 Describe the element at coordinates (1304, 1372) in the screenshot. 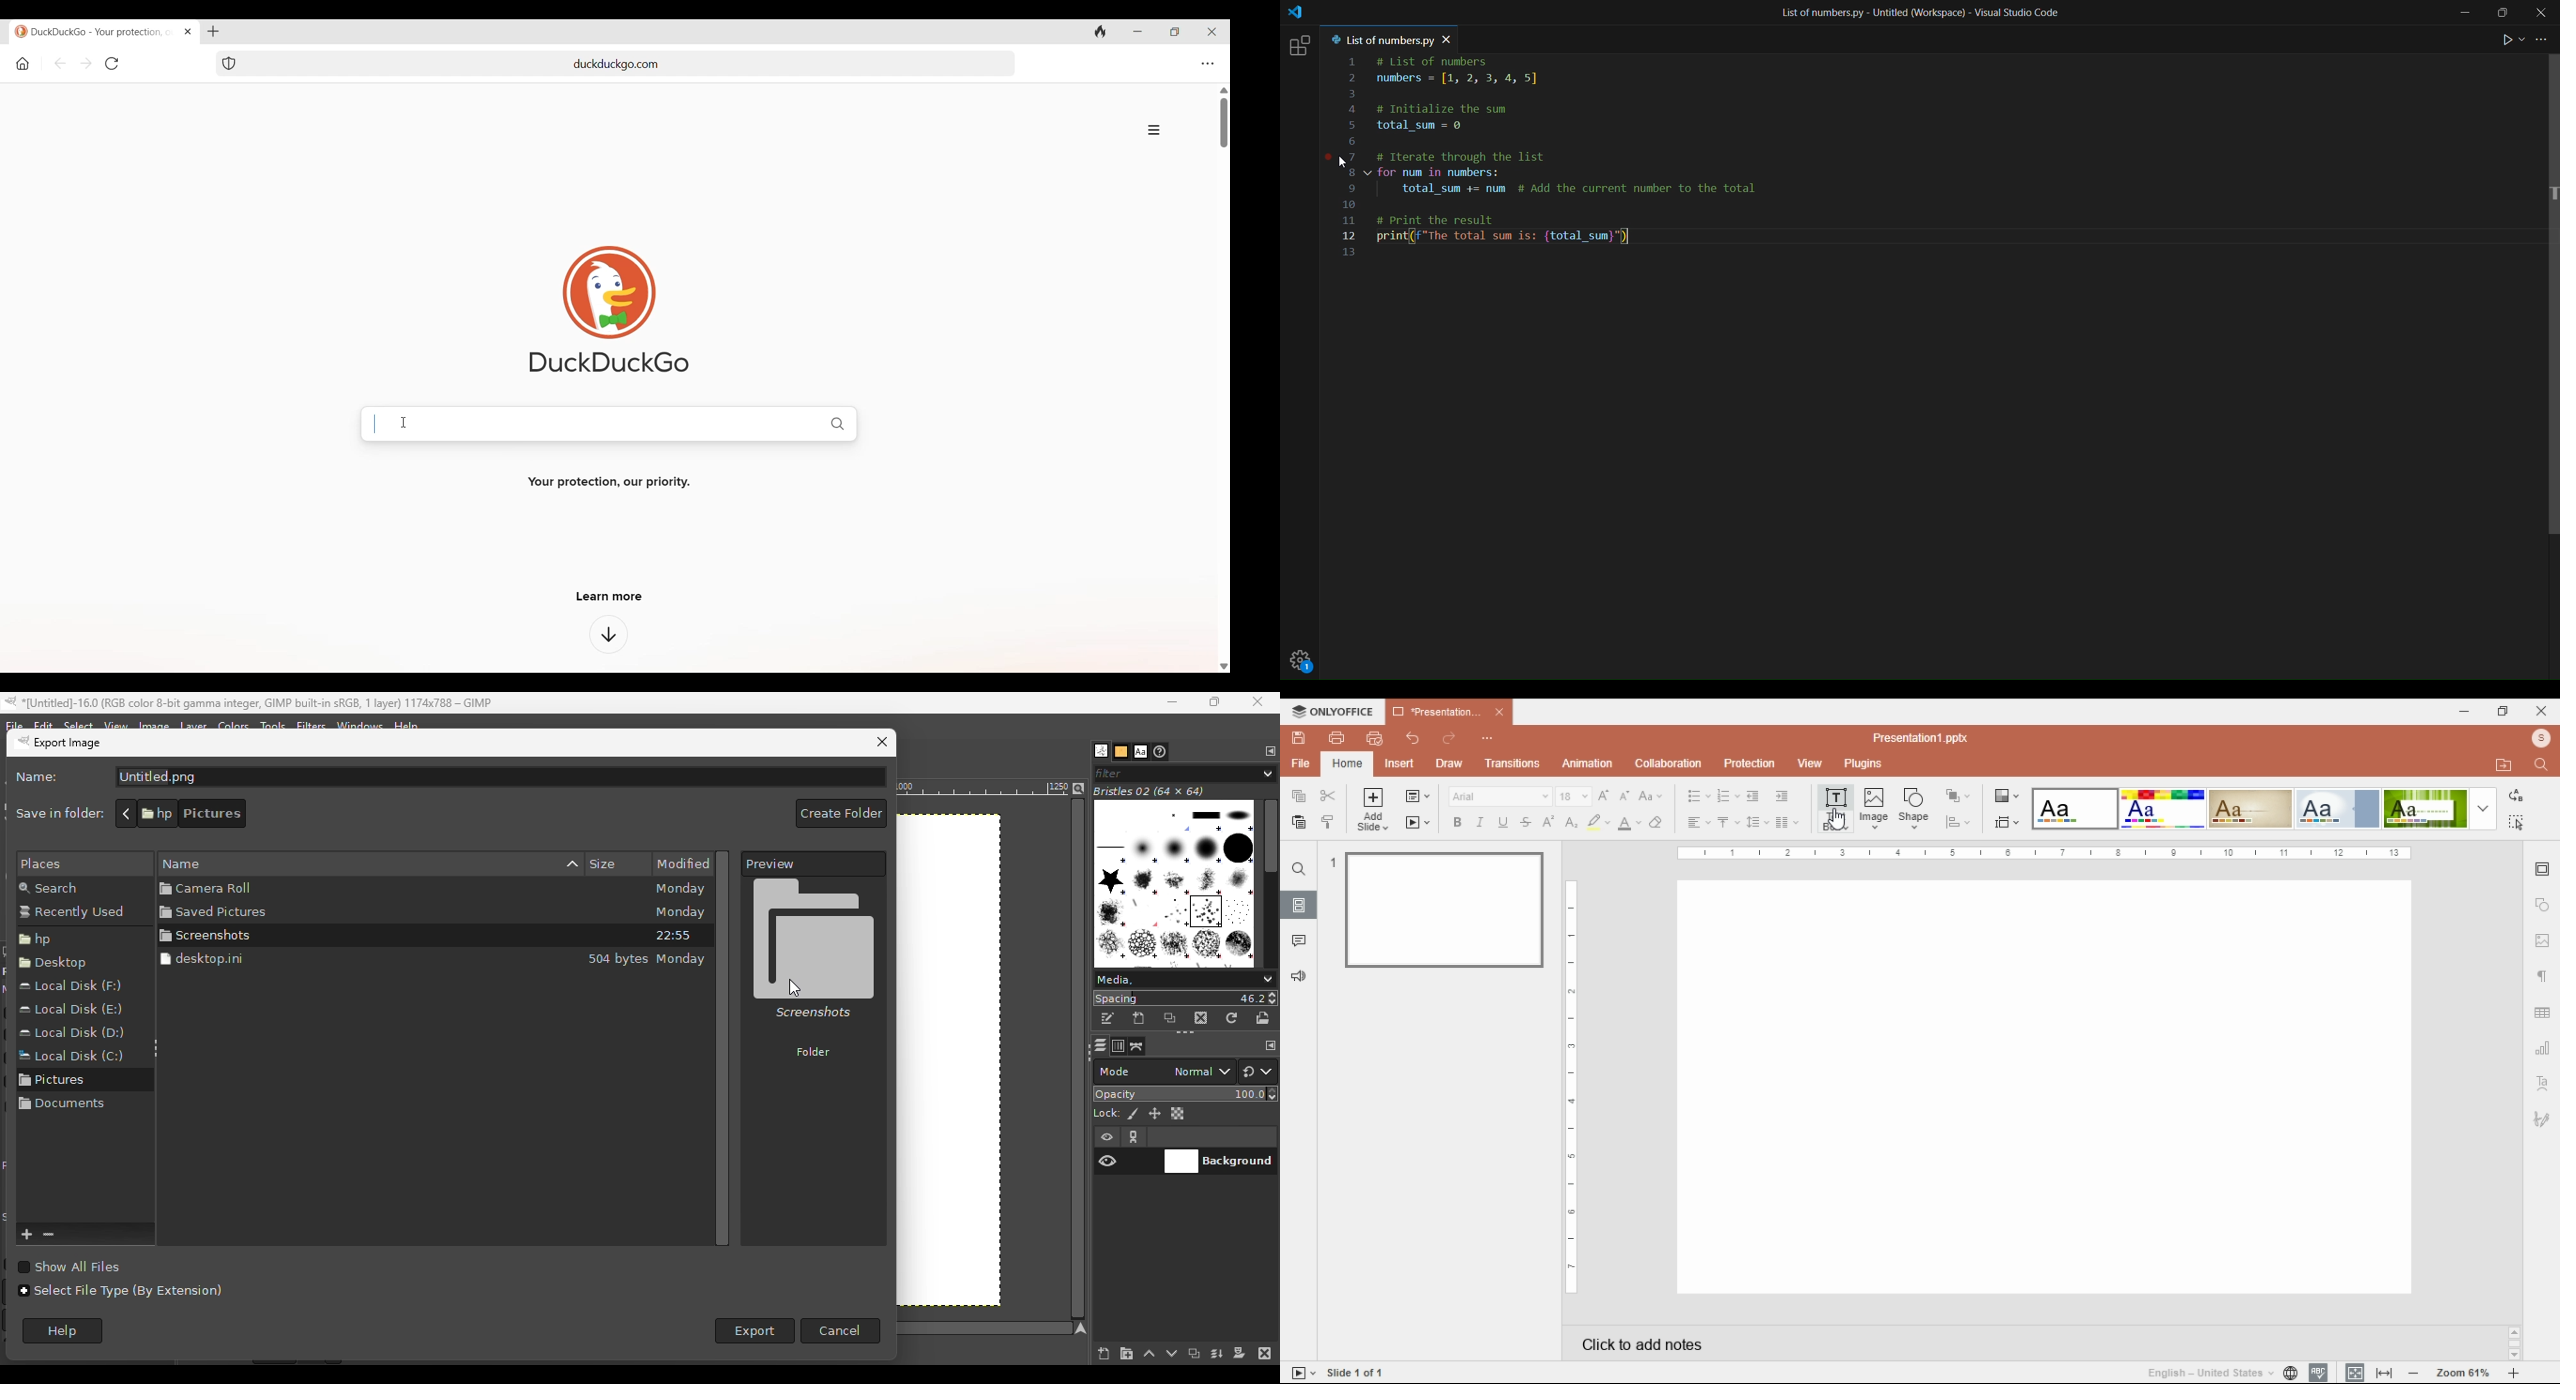

I see `tart slideshow` at that location.